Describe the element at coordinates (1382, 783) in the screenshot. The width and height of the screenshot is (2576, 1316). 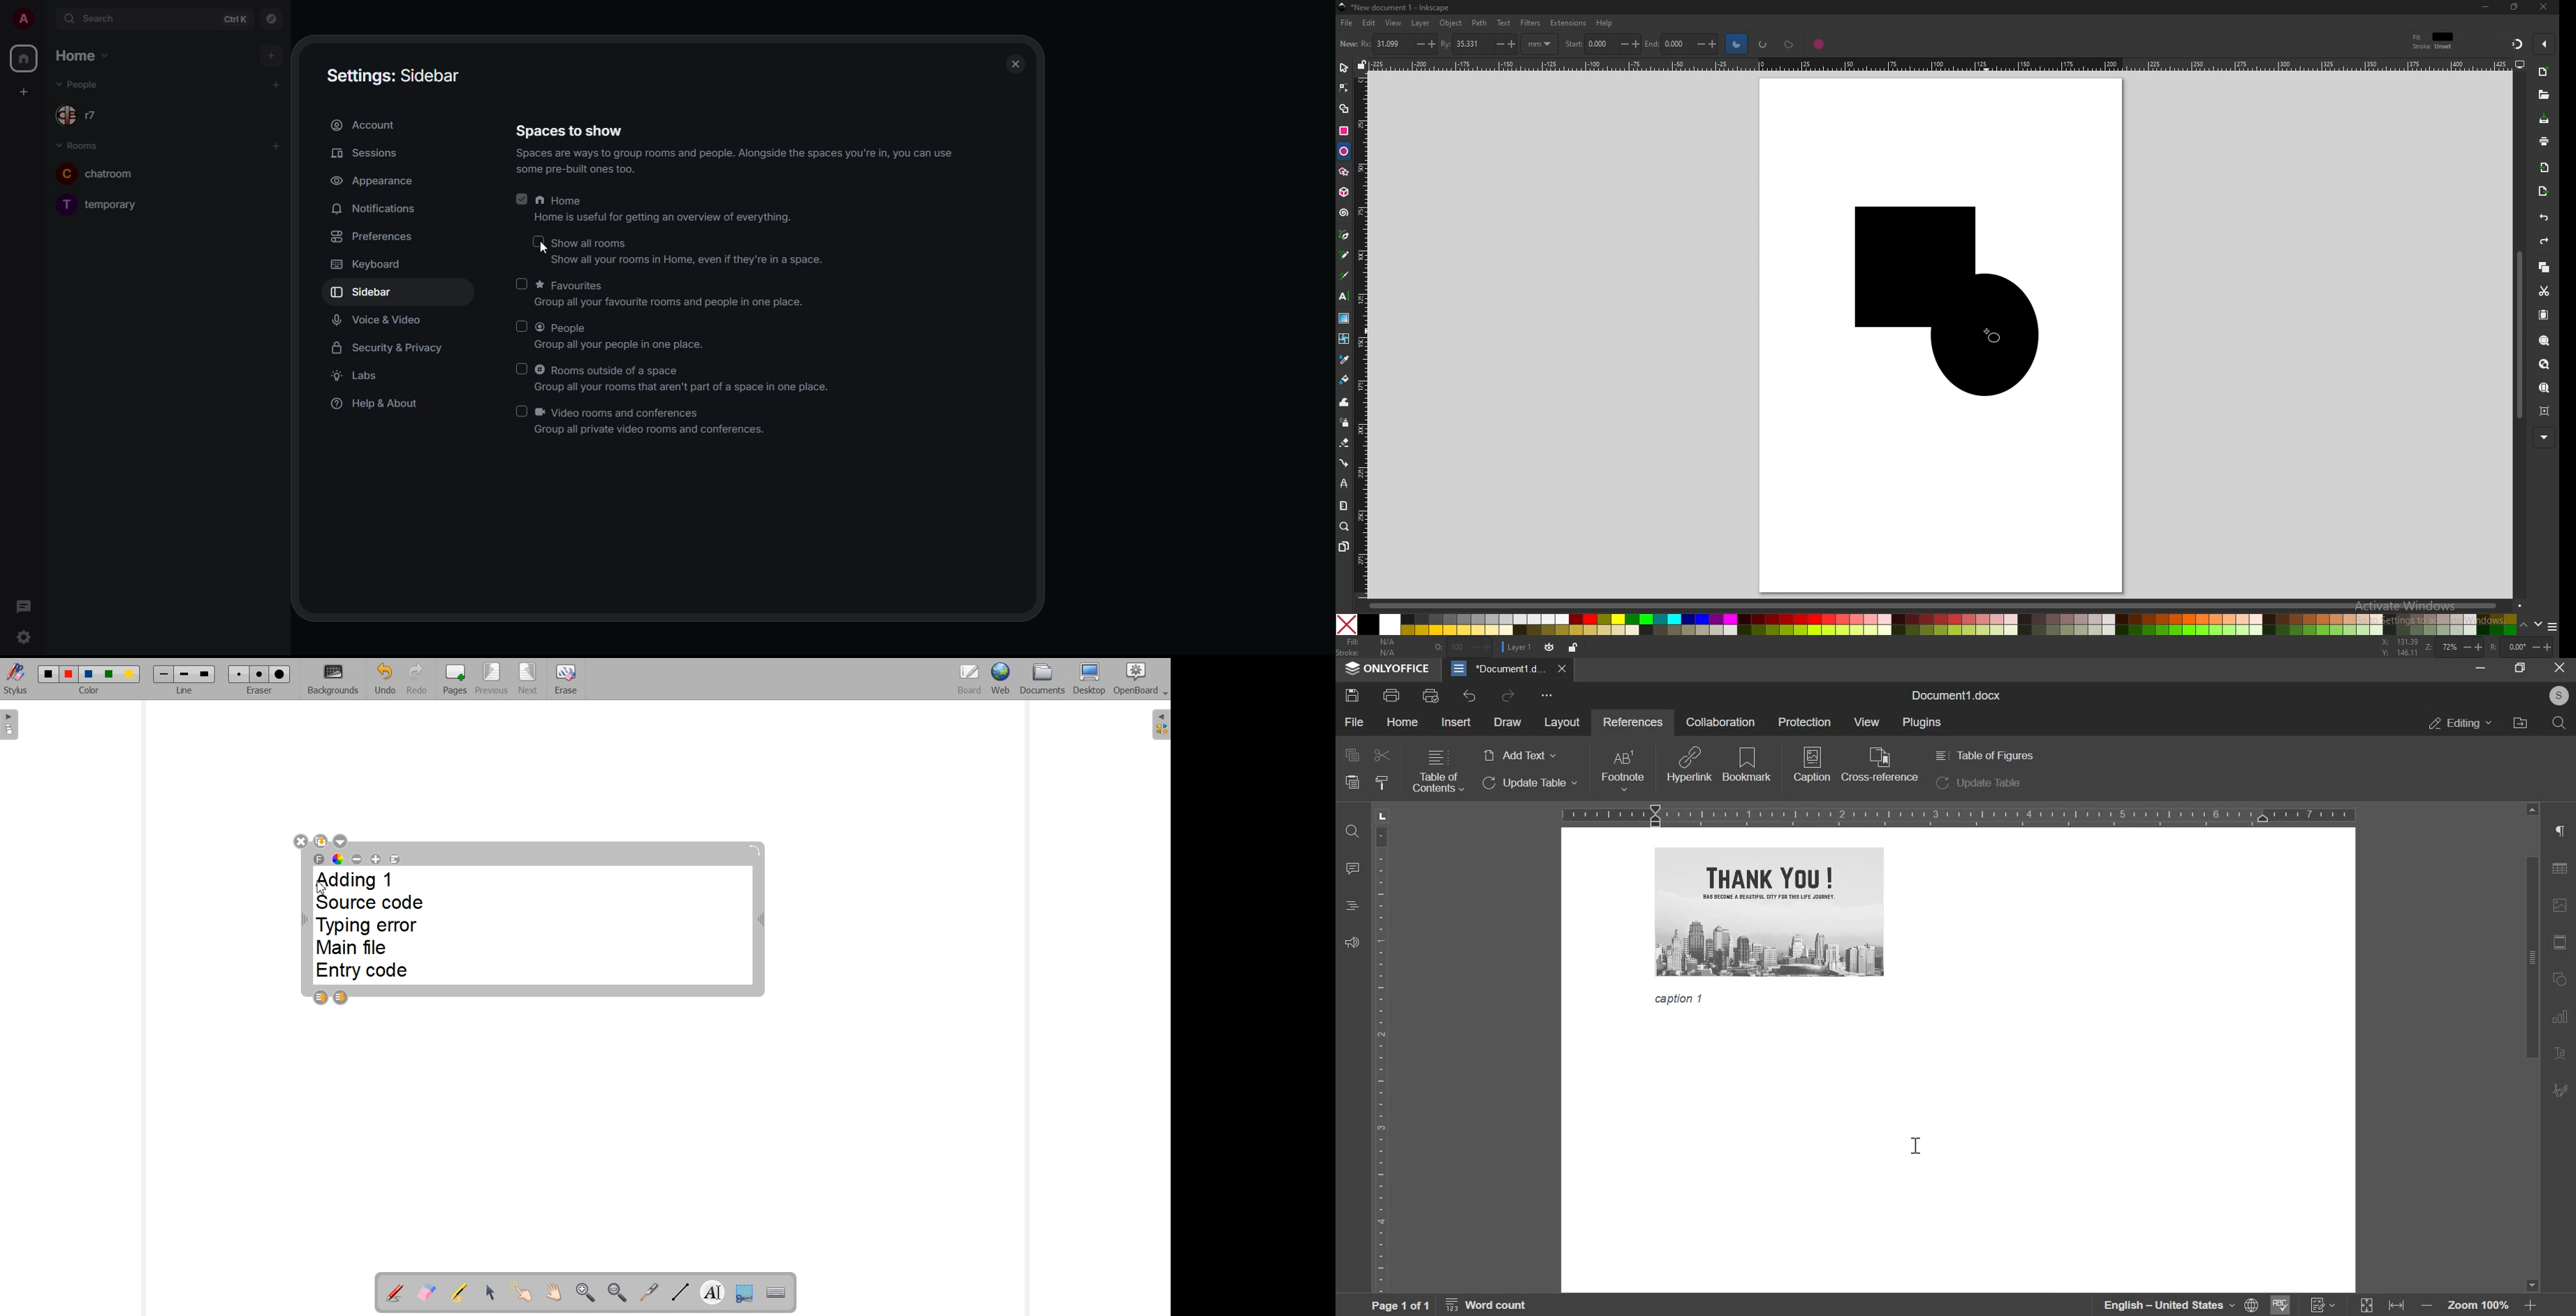
I see `clear style` at that location.